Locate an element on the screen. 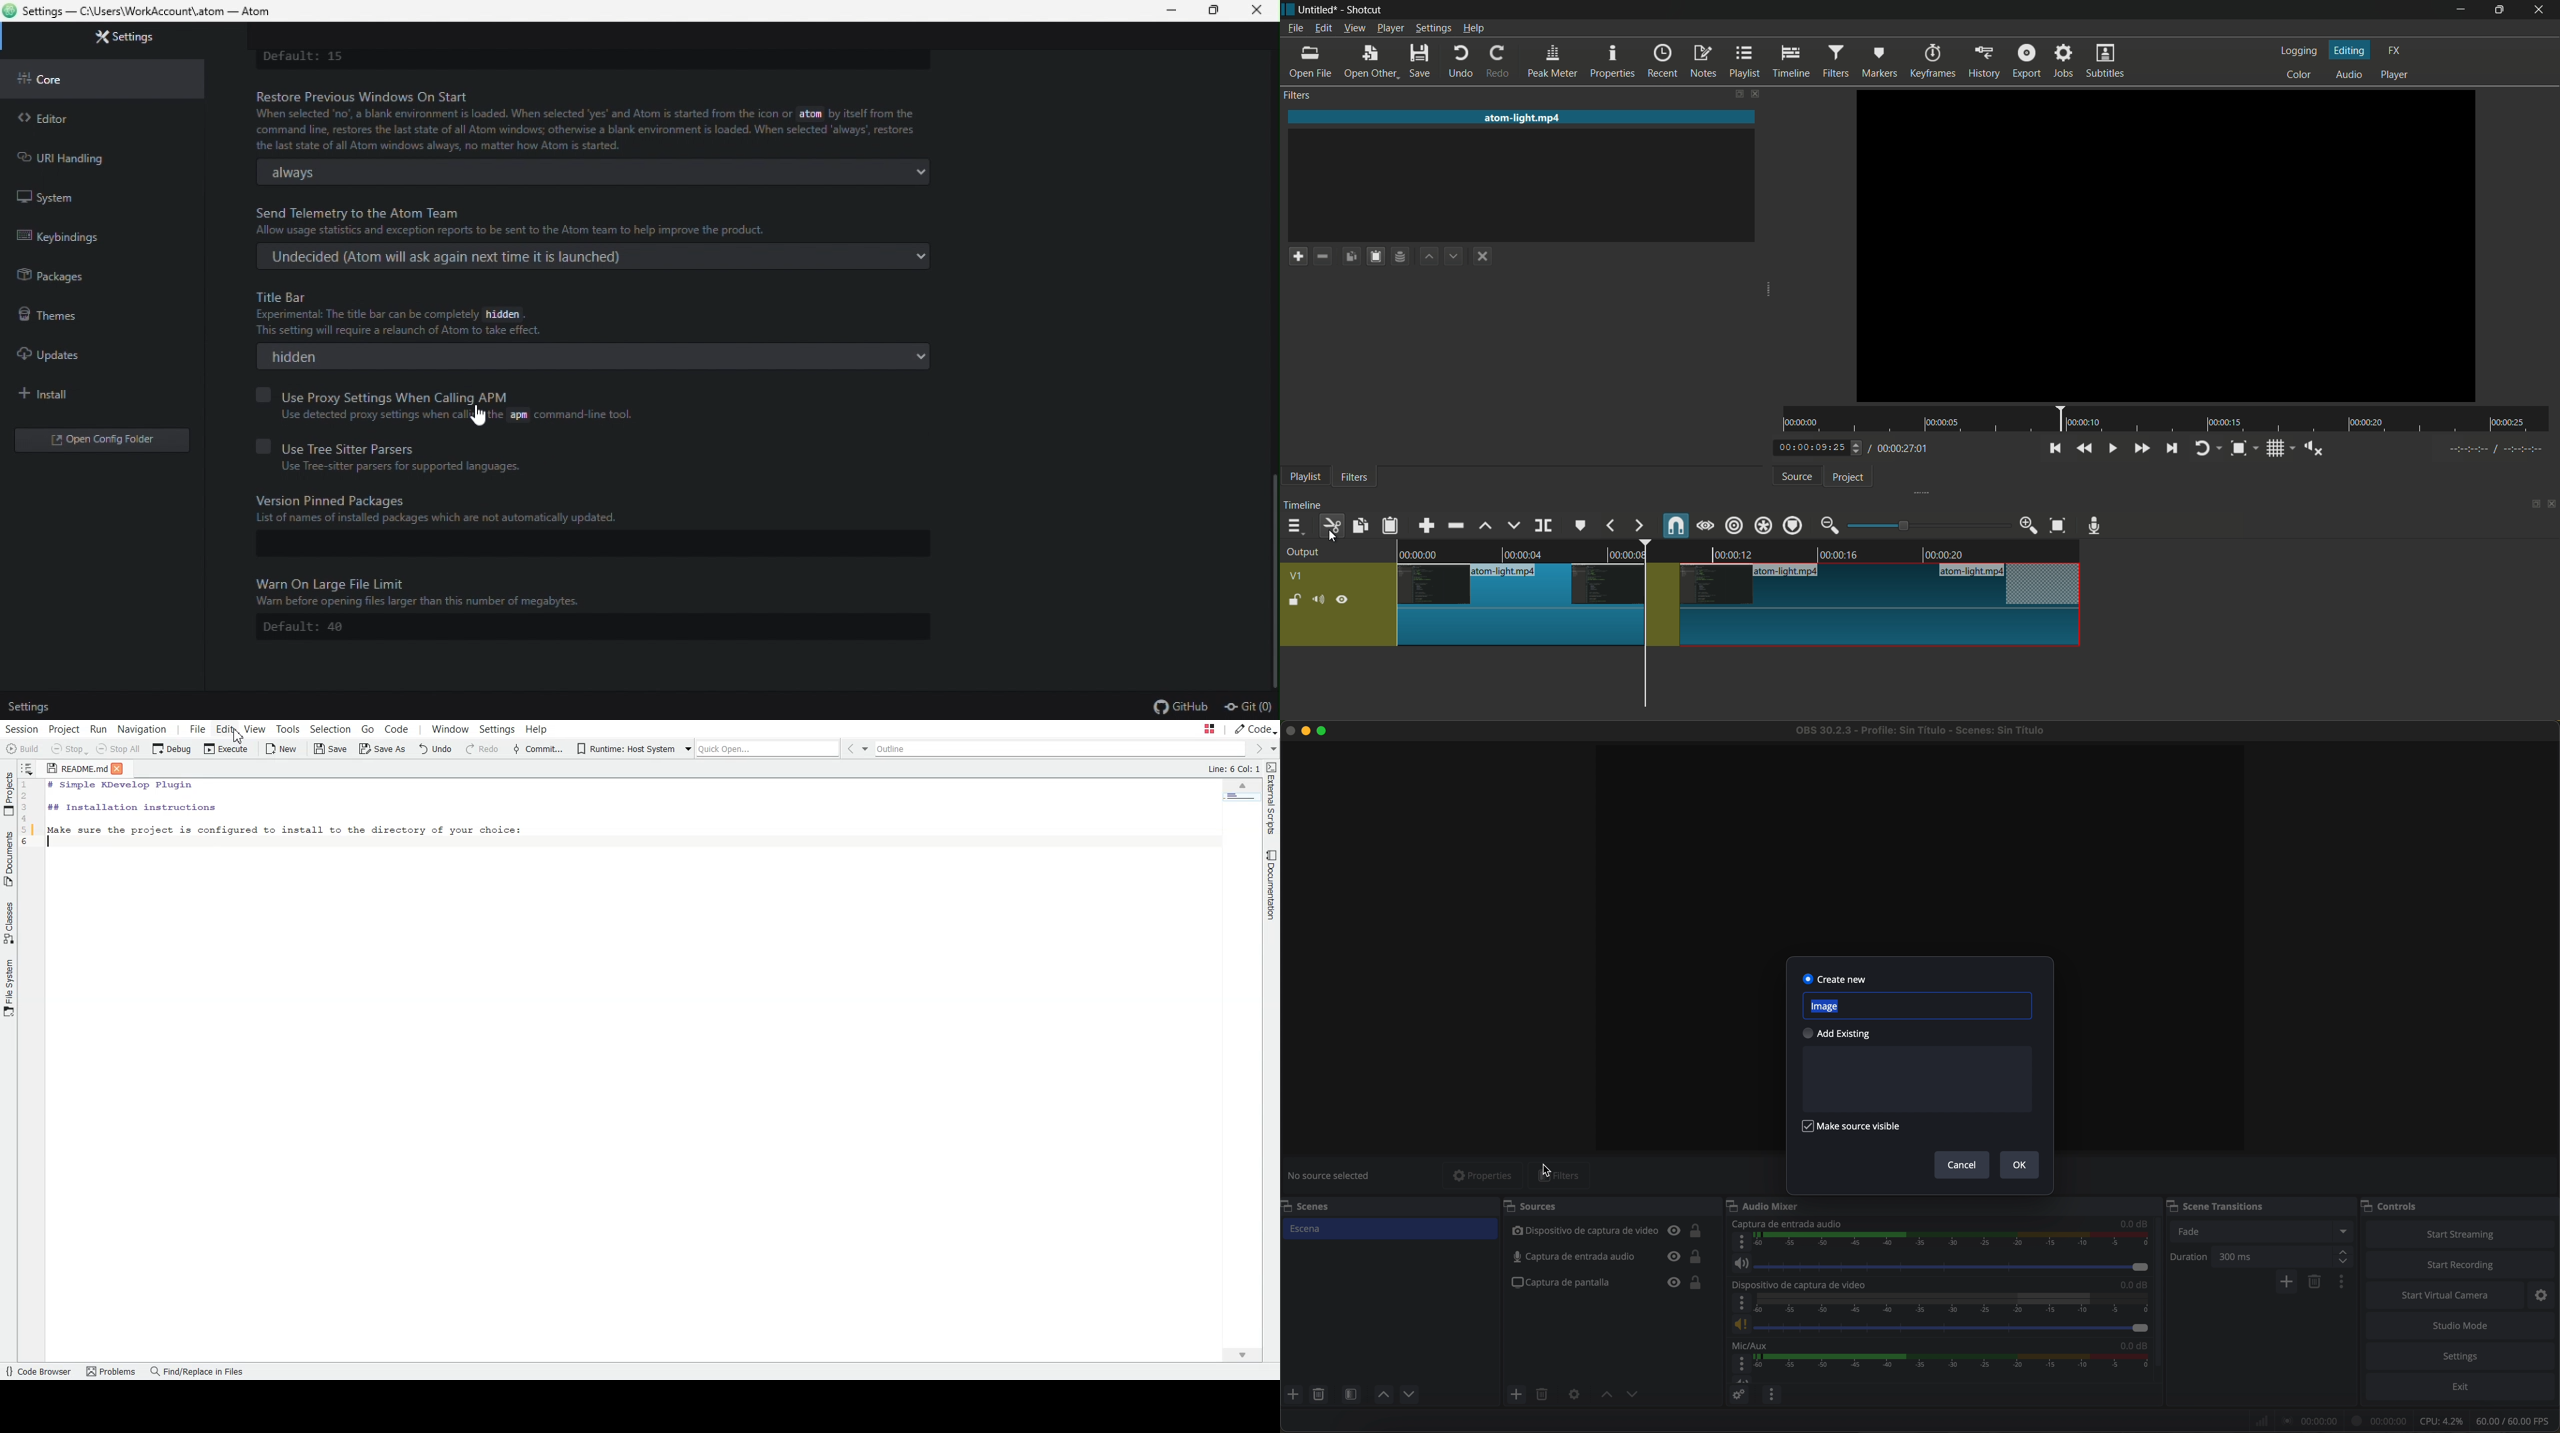 This screenshot has height=1456, width=2576. vol is located at coordinates (1742, 1379).